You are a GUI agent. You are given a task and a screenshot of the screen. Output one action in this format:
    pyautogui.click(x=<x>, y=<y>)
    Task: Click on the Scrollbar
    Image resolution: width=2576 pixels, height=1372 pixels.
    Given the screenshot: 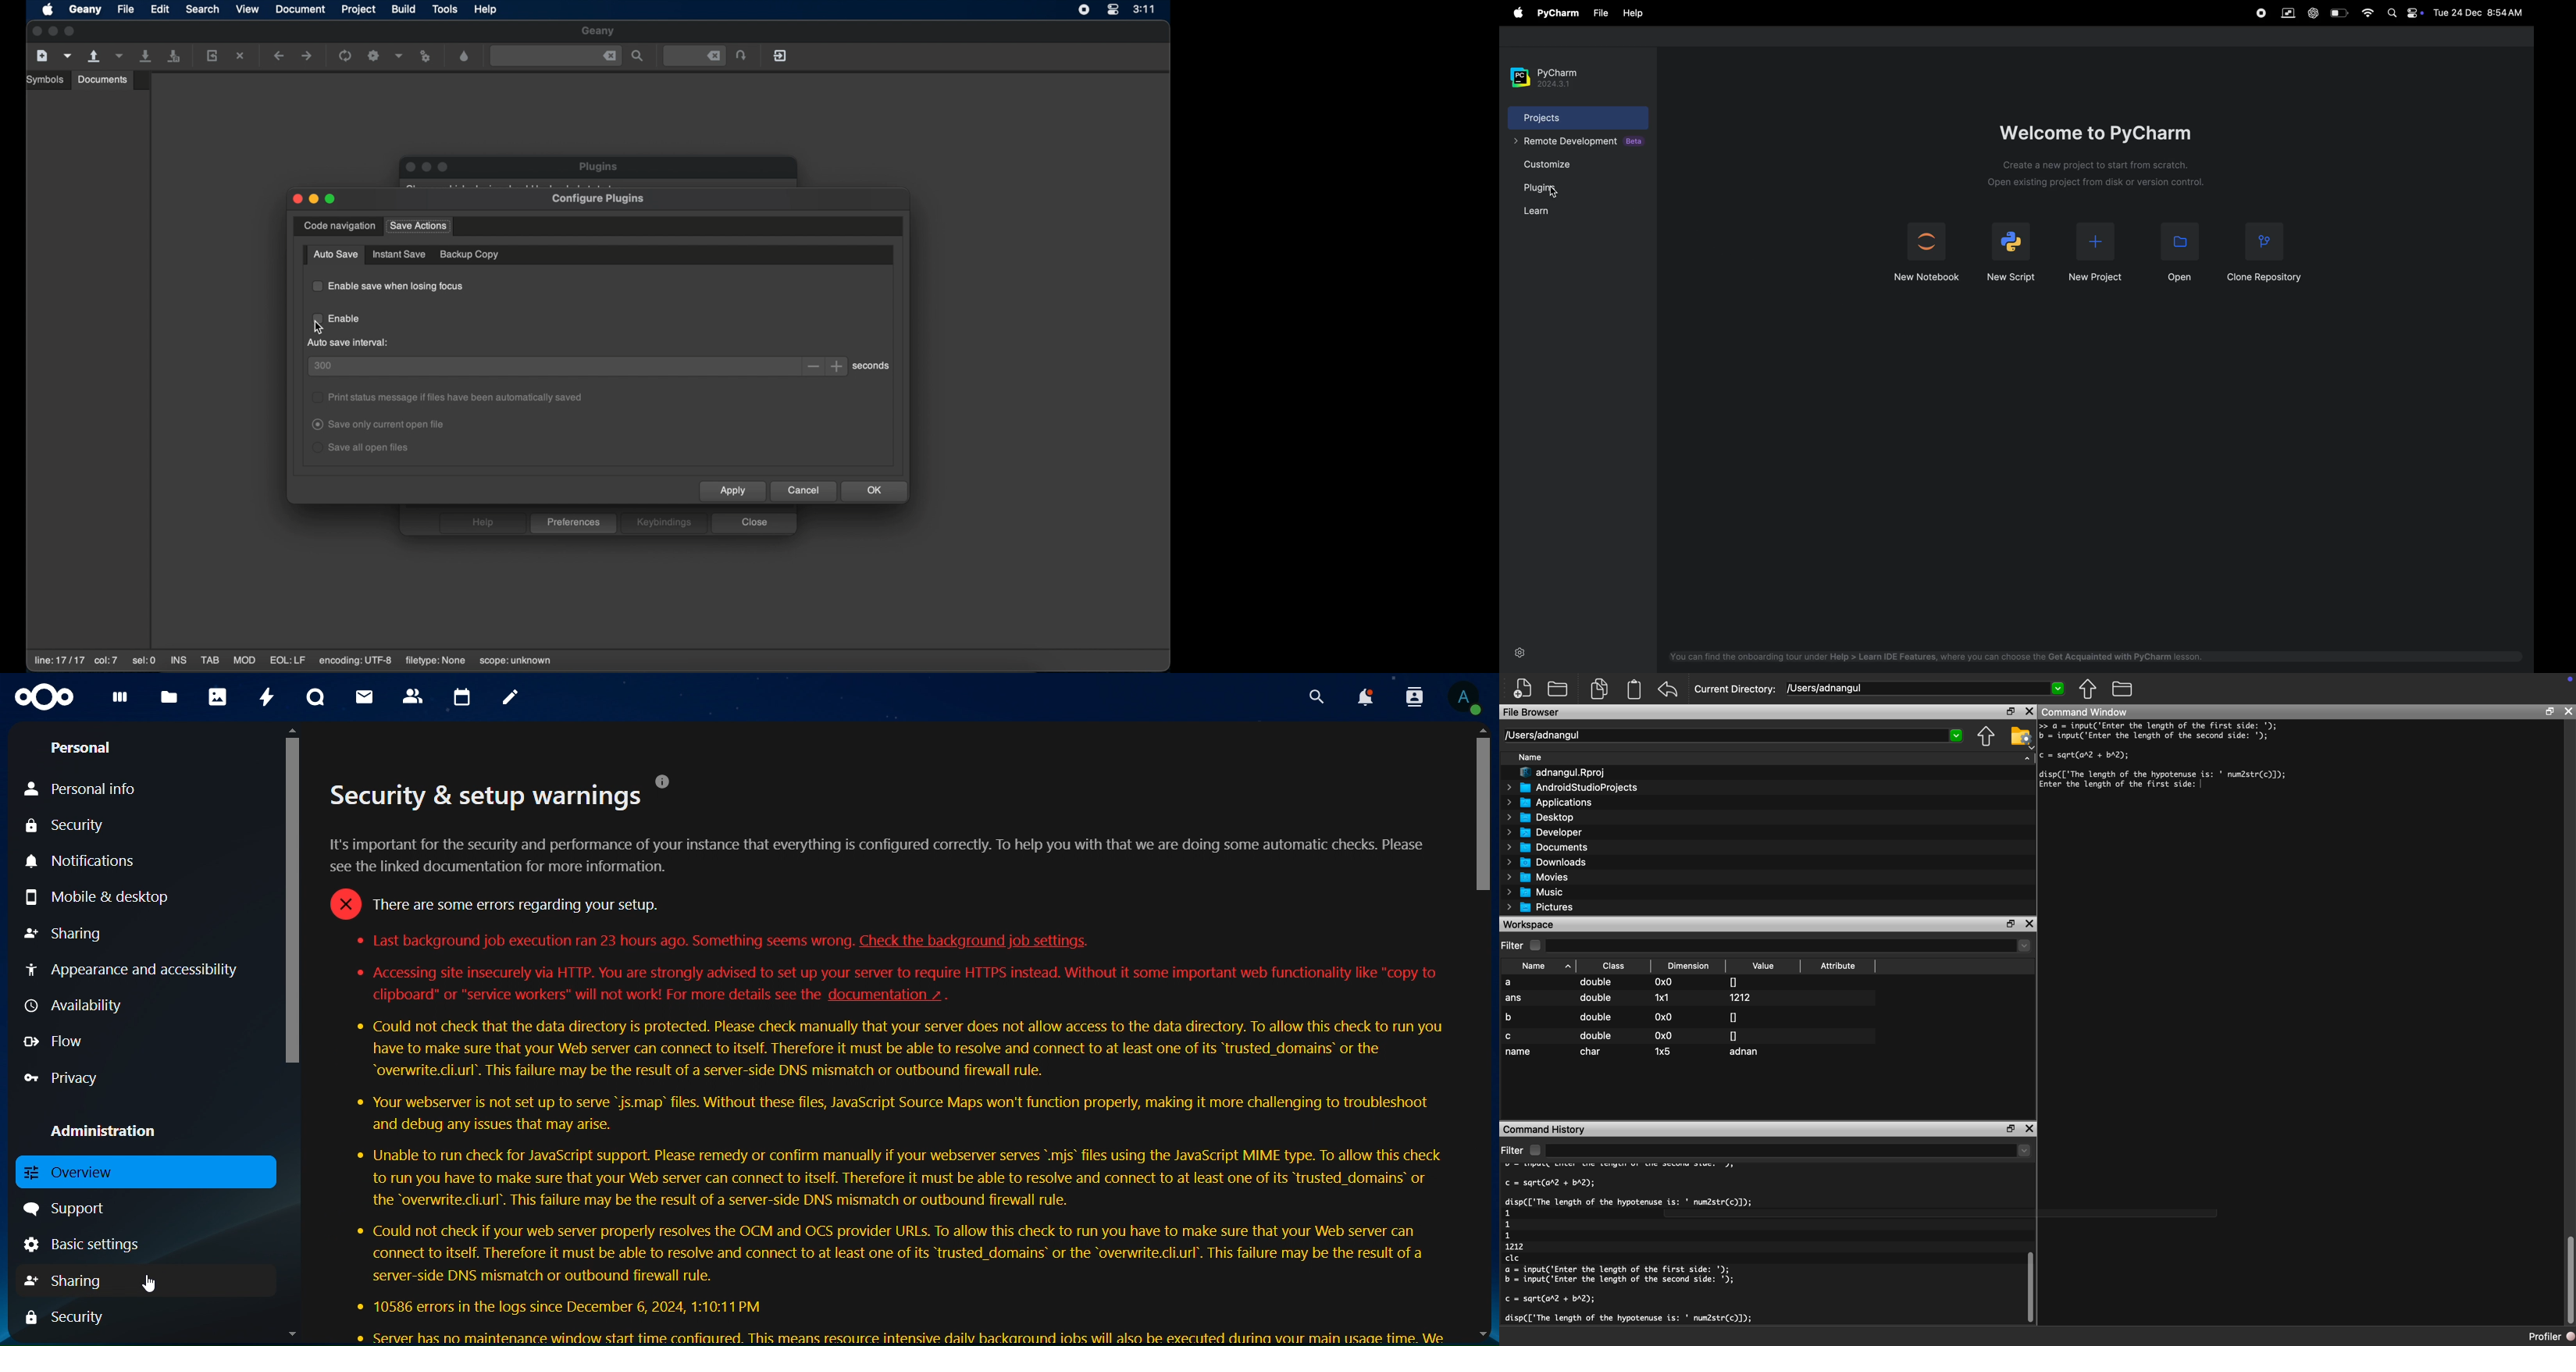 What is the action you would take?
    pyautogui.click(x=288, y=1034)
    